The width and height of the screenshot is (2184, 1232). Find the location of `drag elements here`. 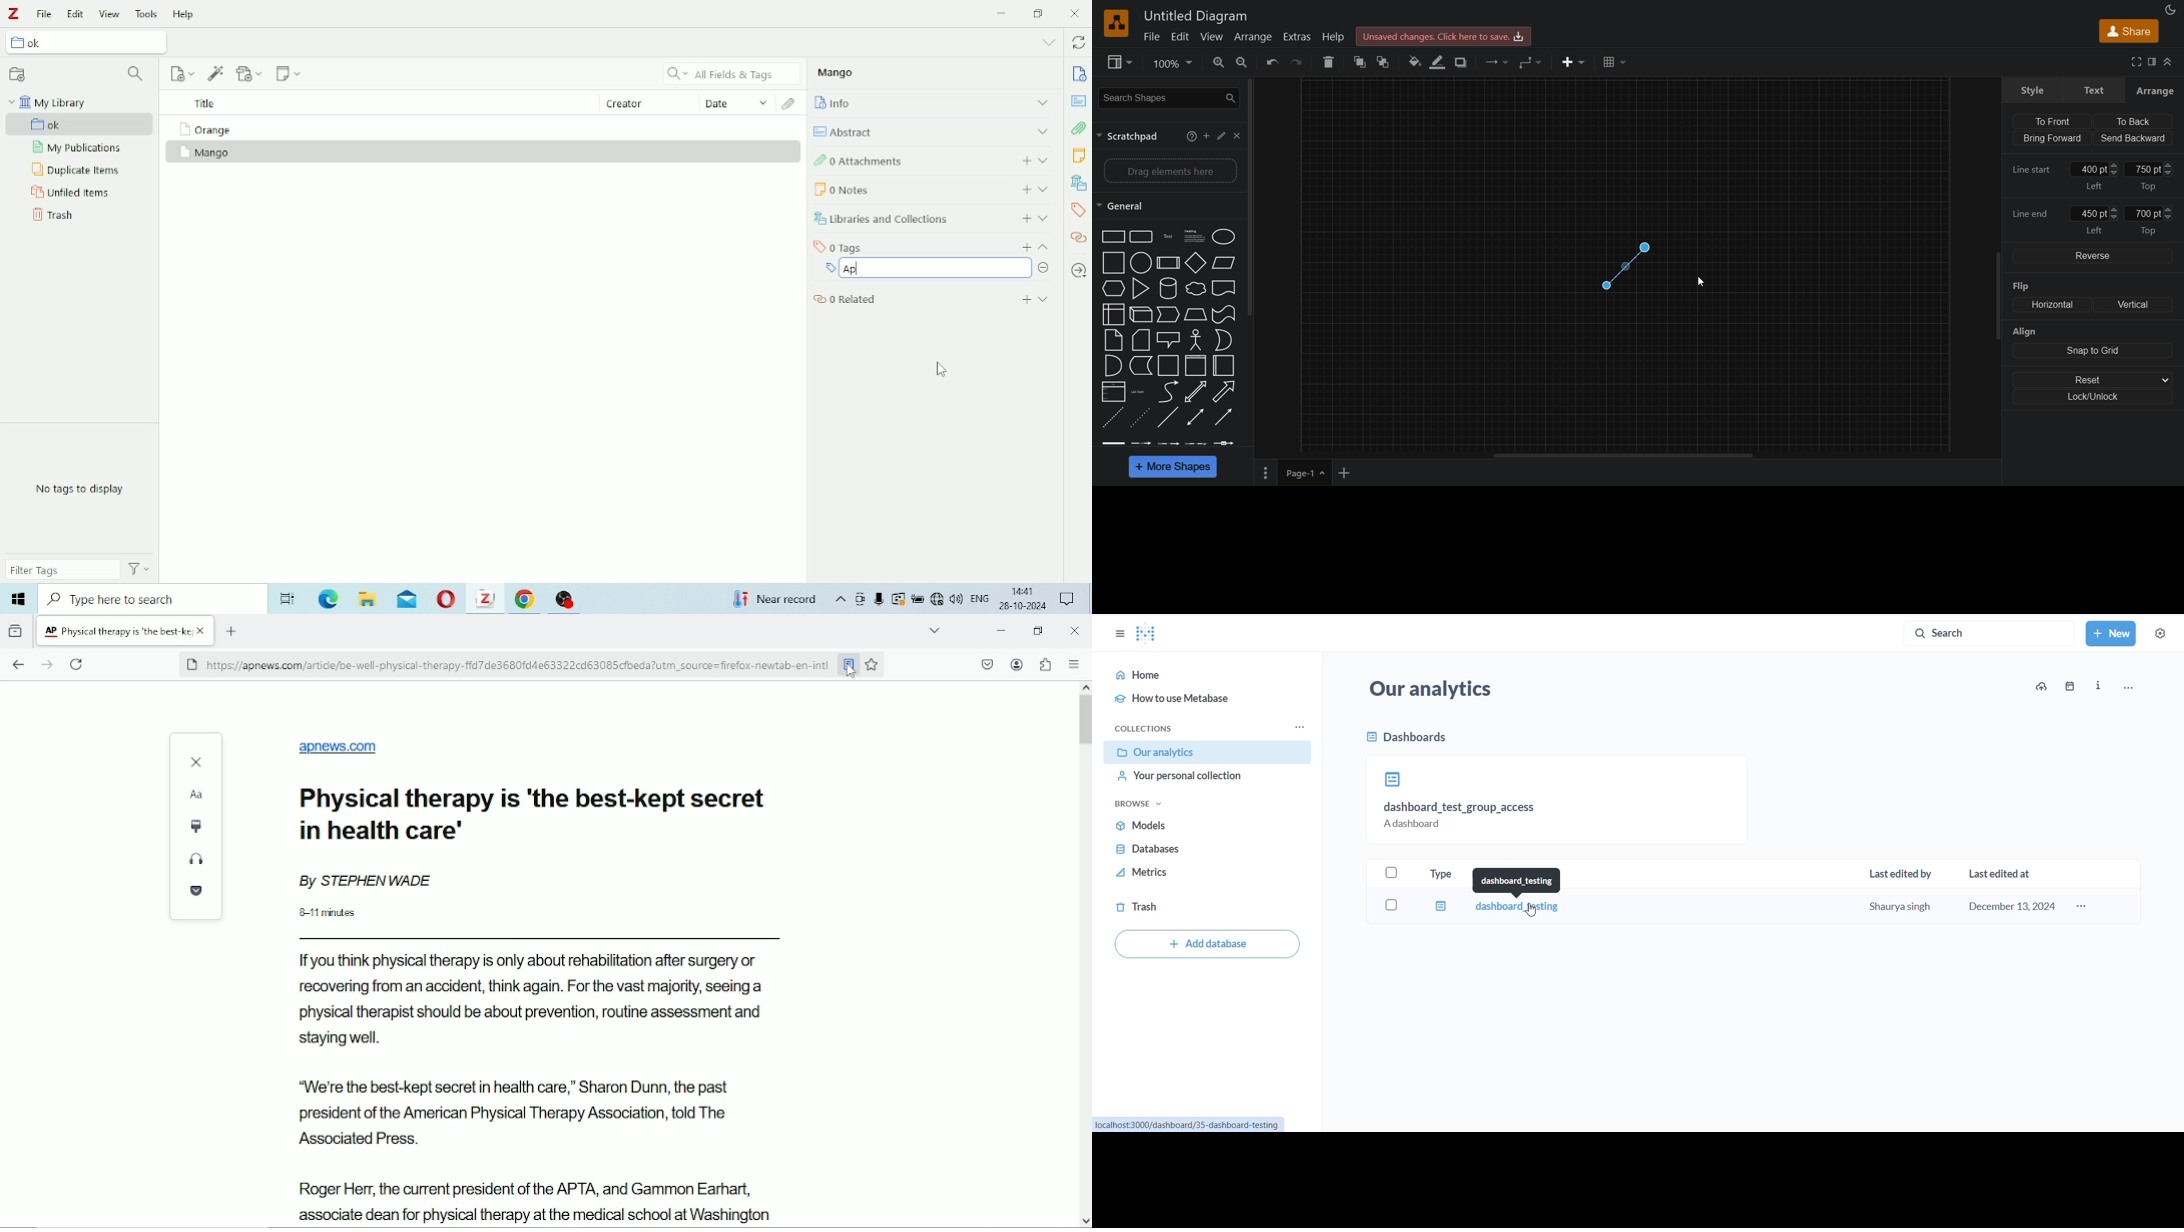

drag elements here is located at coordinates (1169, 169).